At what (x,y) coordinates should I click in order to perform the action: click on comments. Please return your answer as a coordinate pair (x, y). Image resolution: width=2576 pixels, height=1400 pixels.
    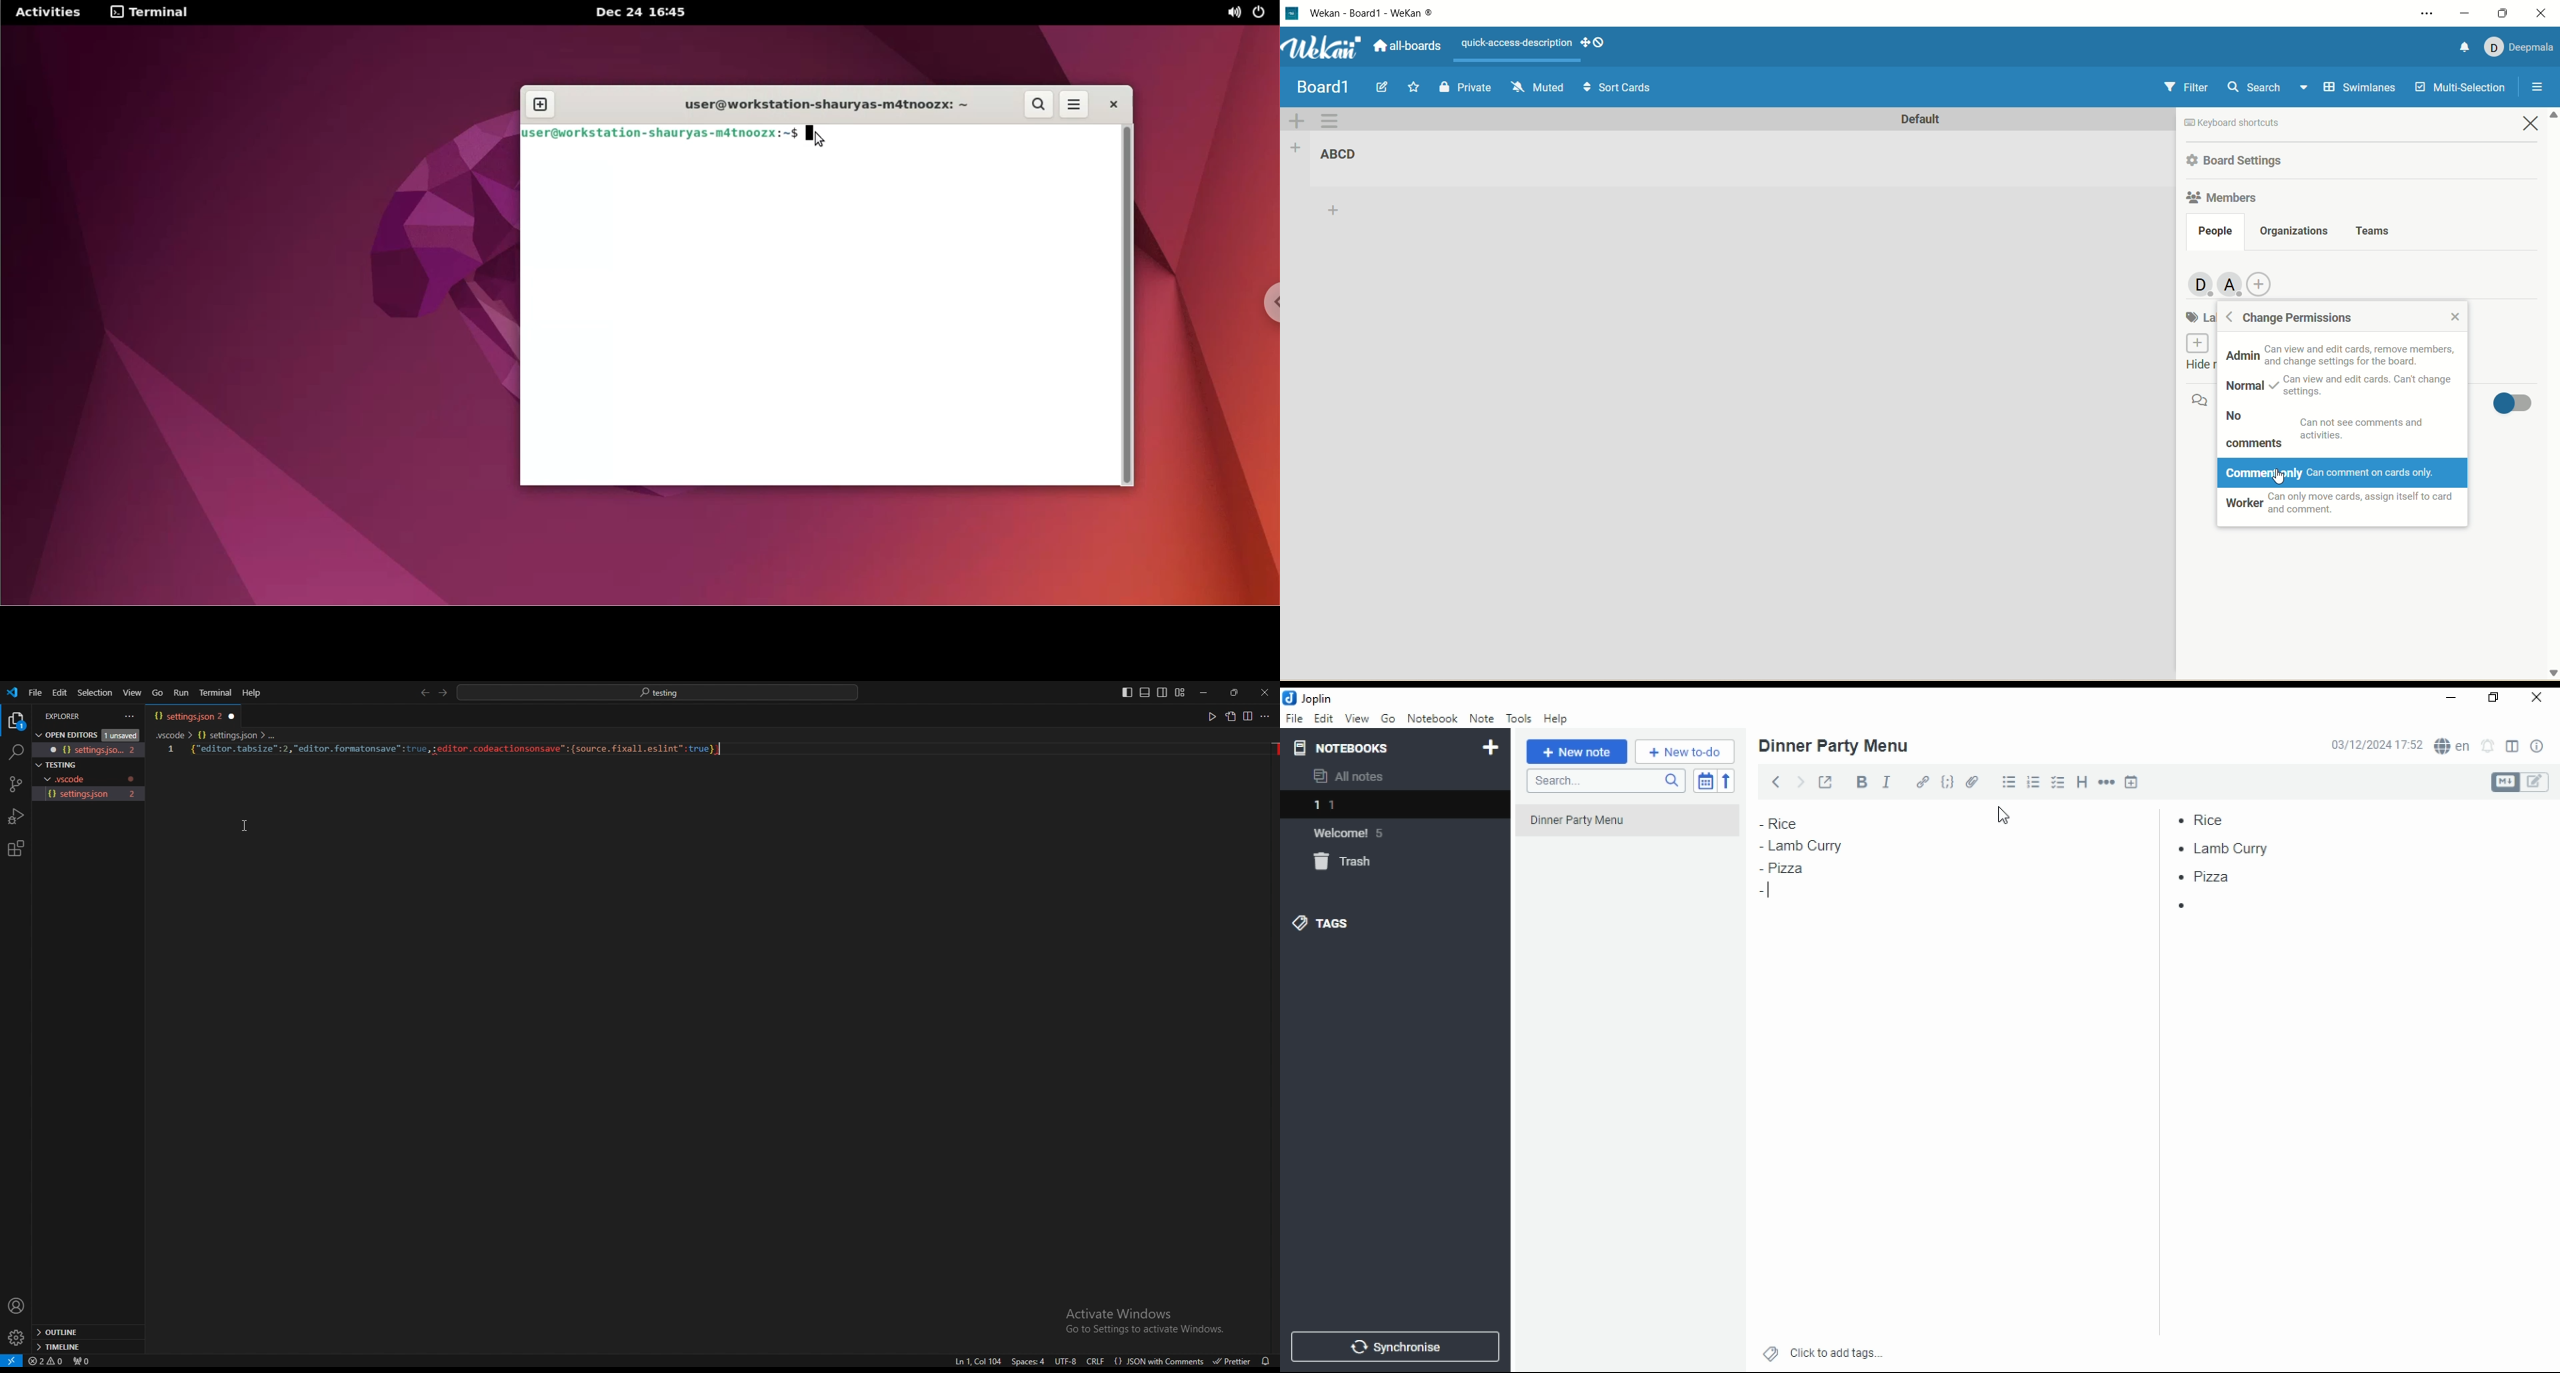
    Looking at the image, I should click on (2257, 443).